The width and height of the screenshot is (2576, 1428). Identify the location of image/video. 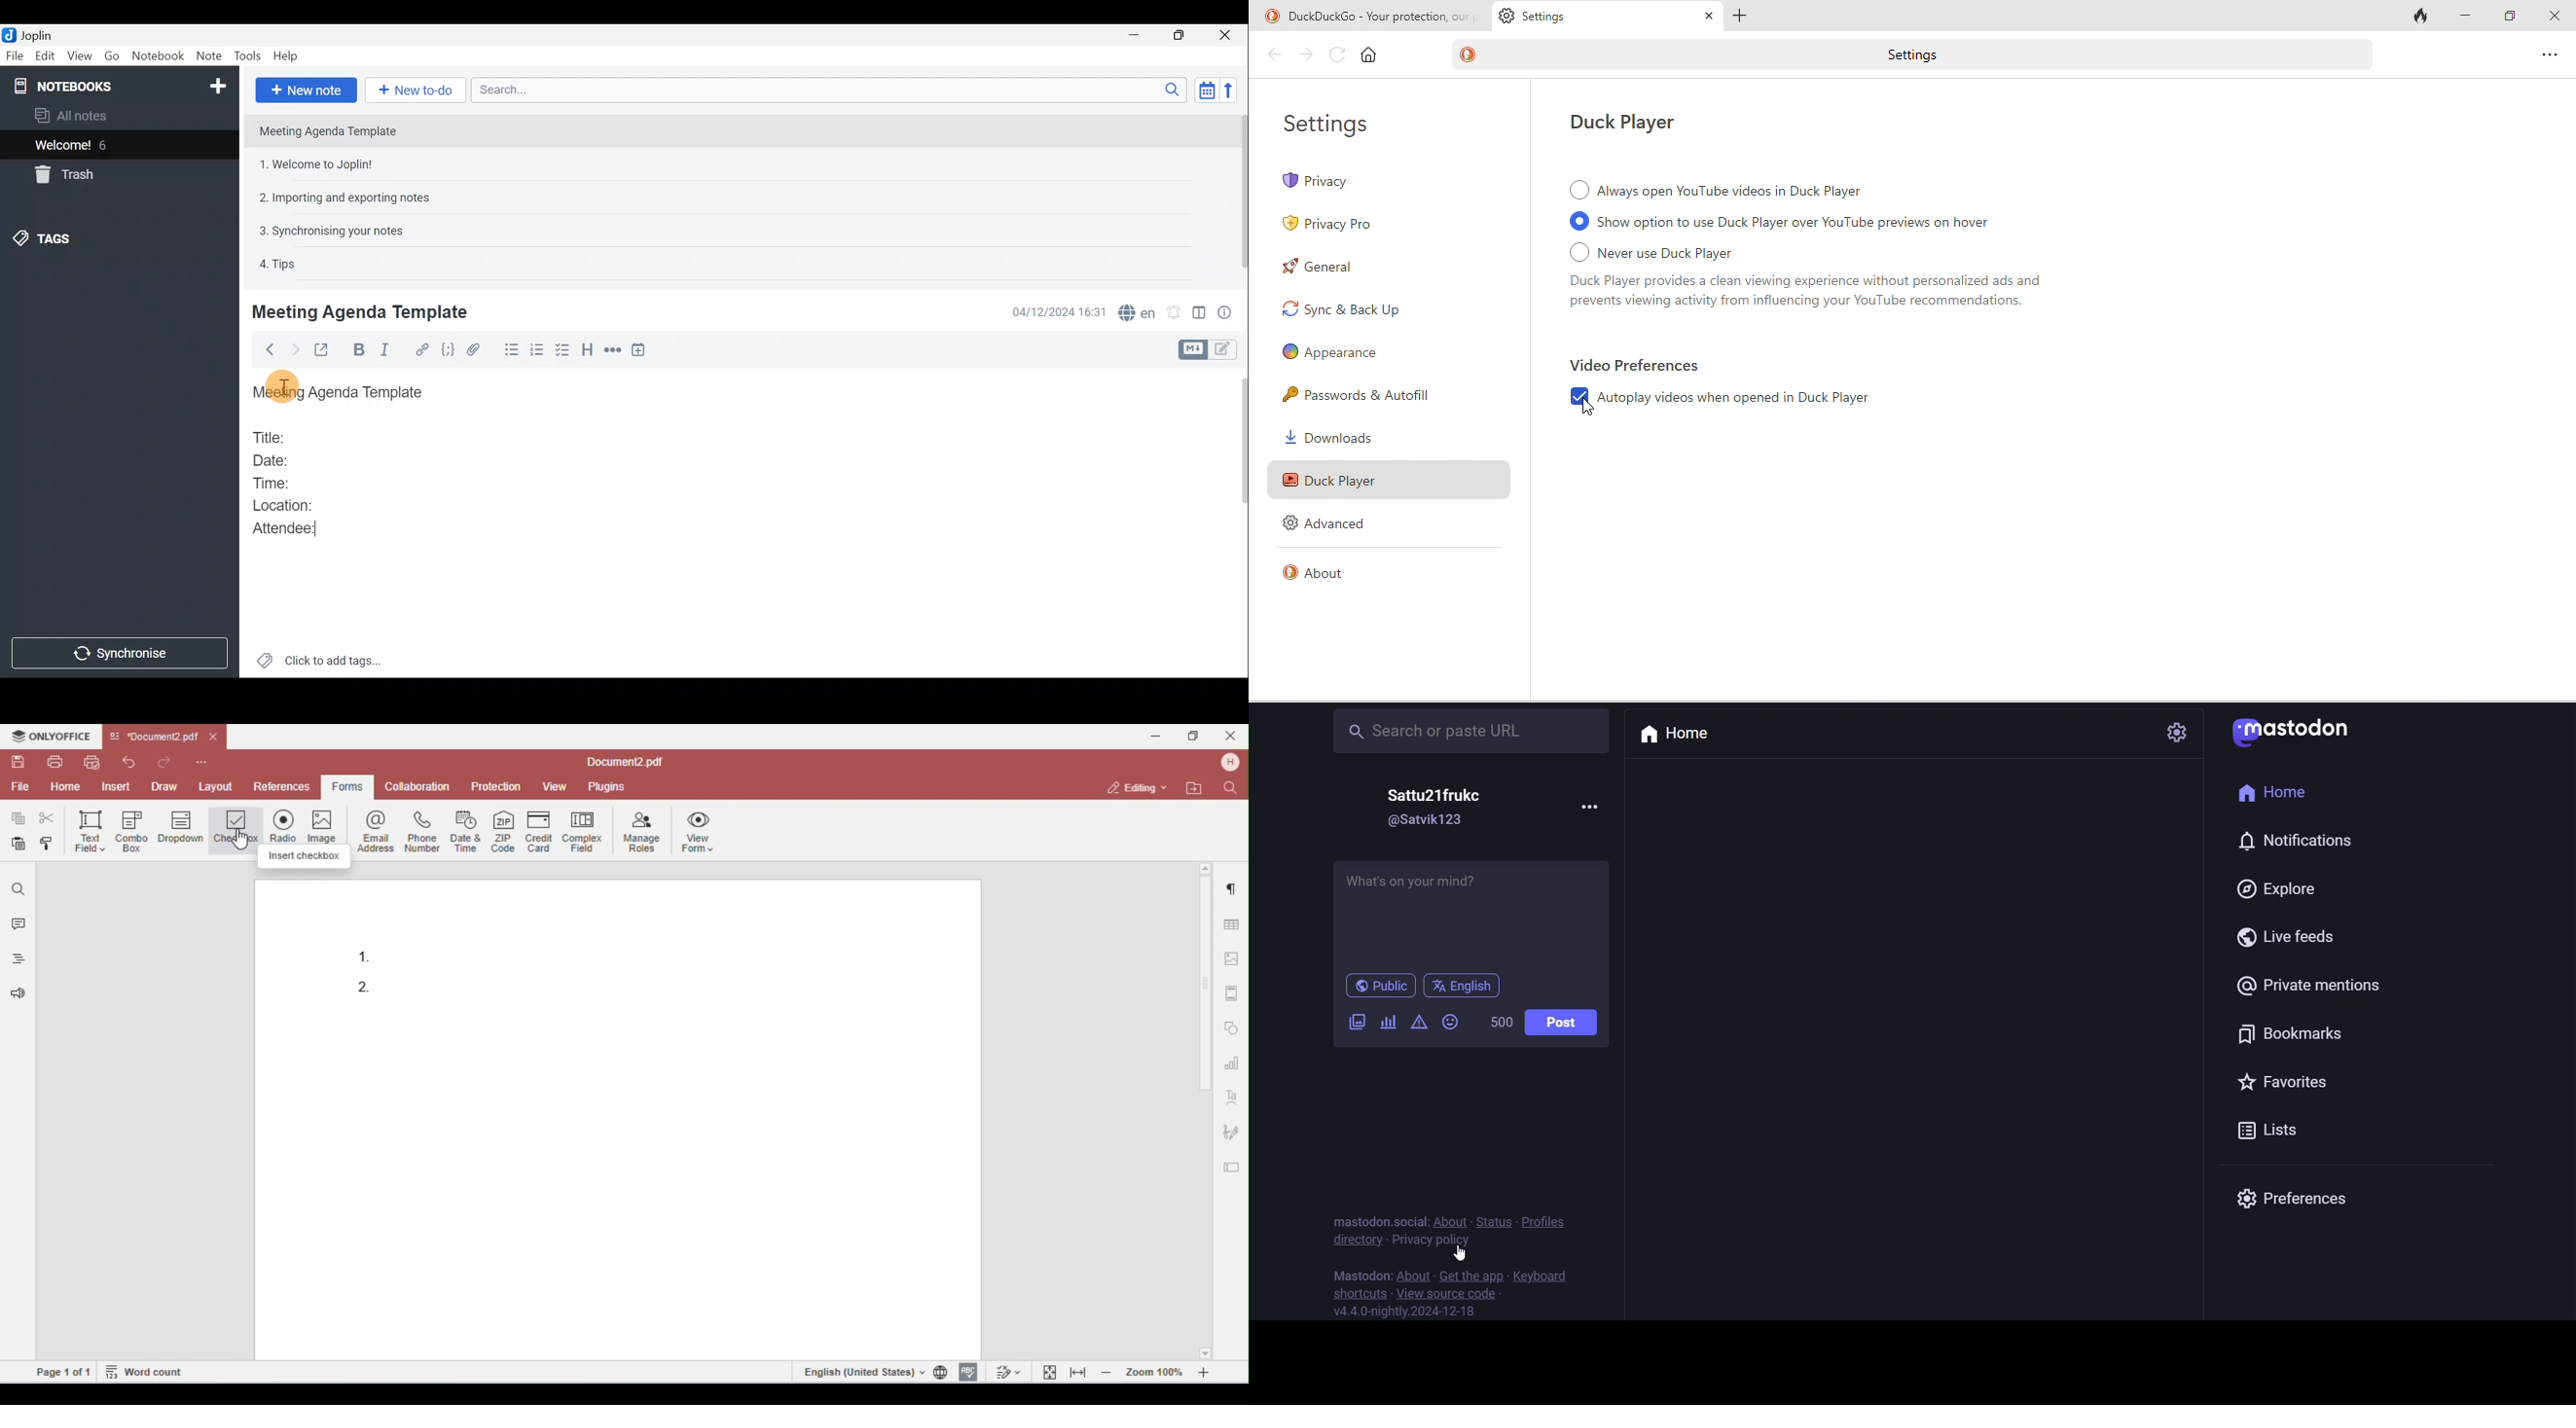
(1358, 1023).